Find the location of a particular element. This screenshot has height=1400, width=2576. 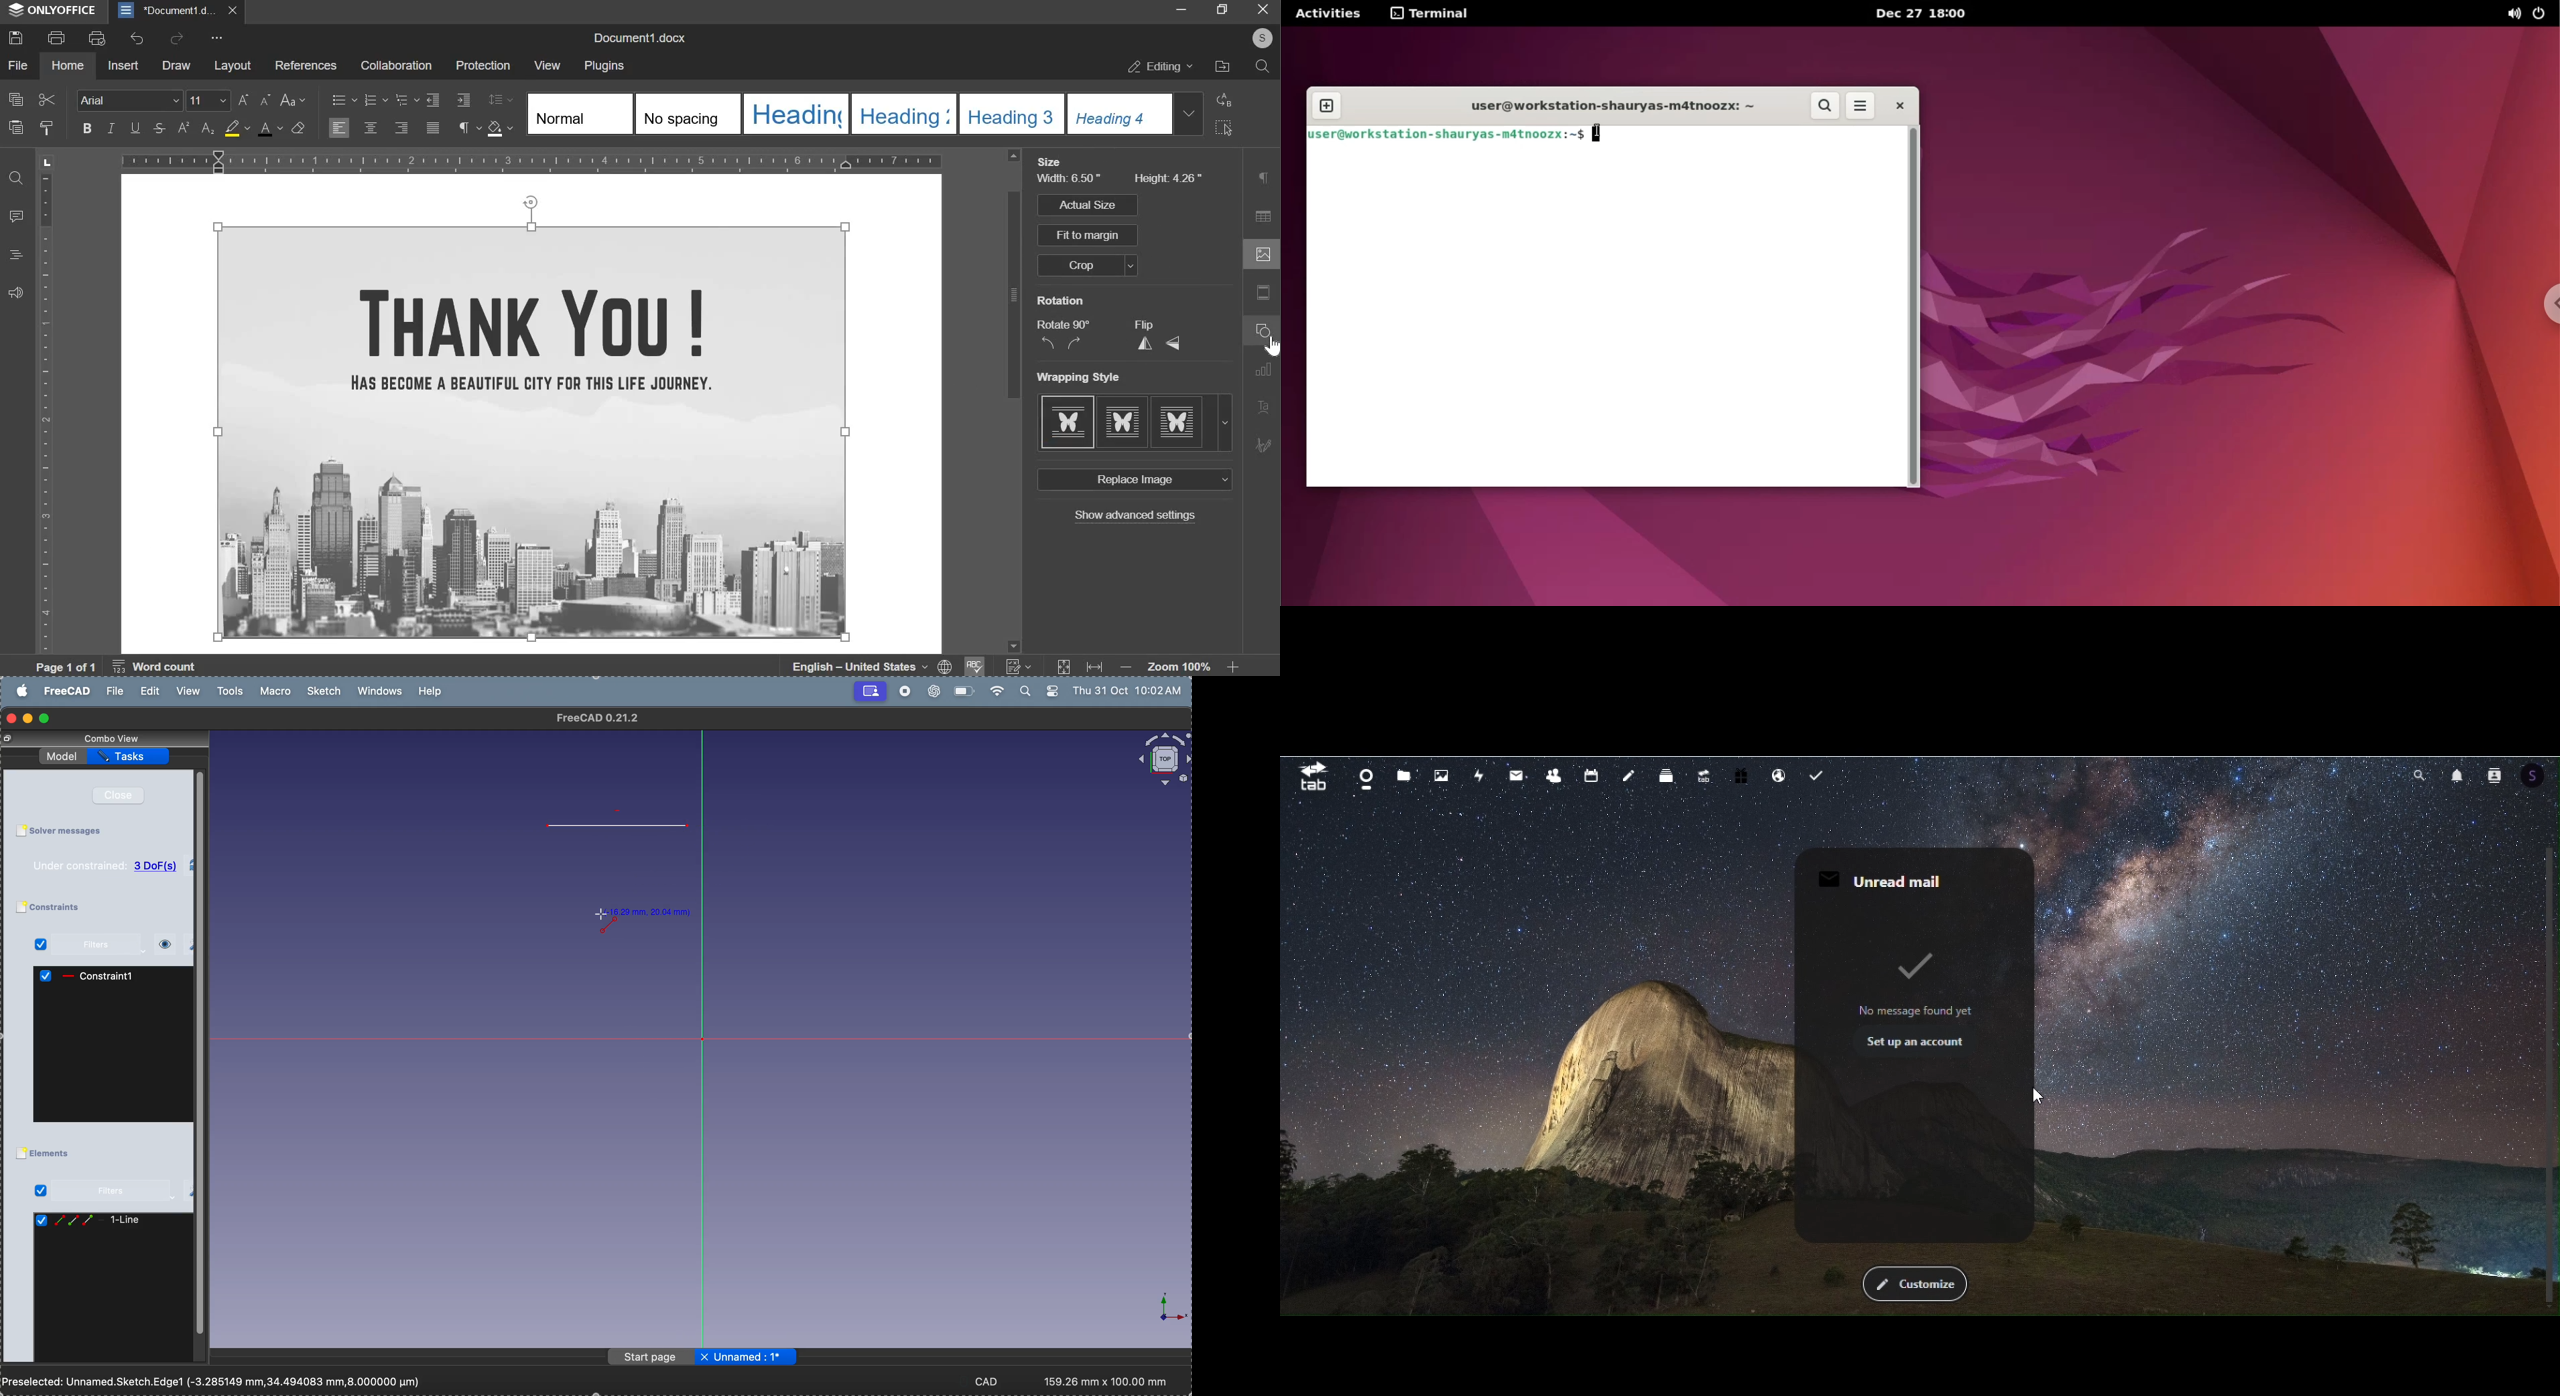

Under constrained: 3 DoF(s) is located at coordinates (106, 866).